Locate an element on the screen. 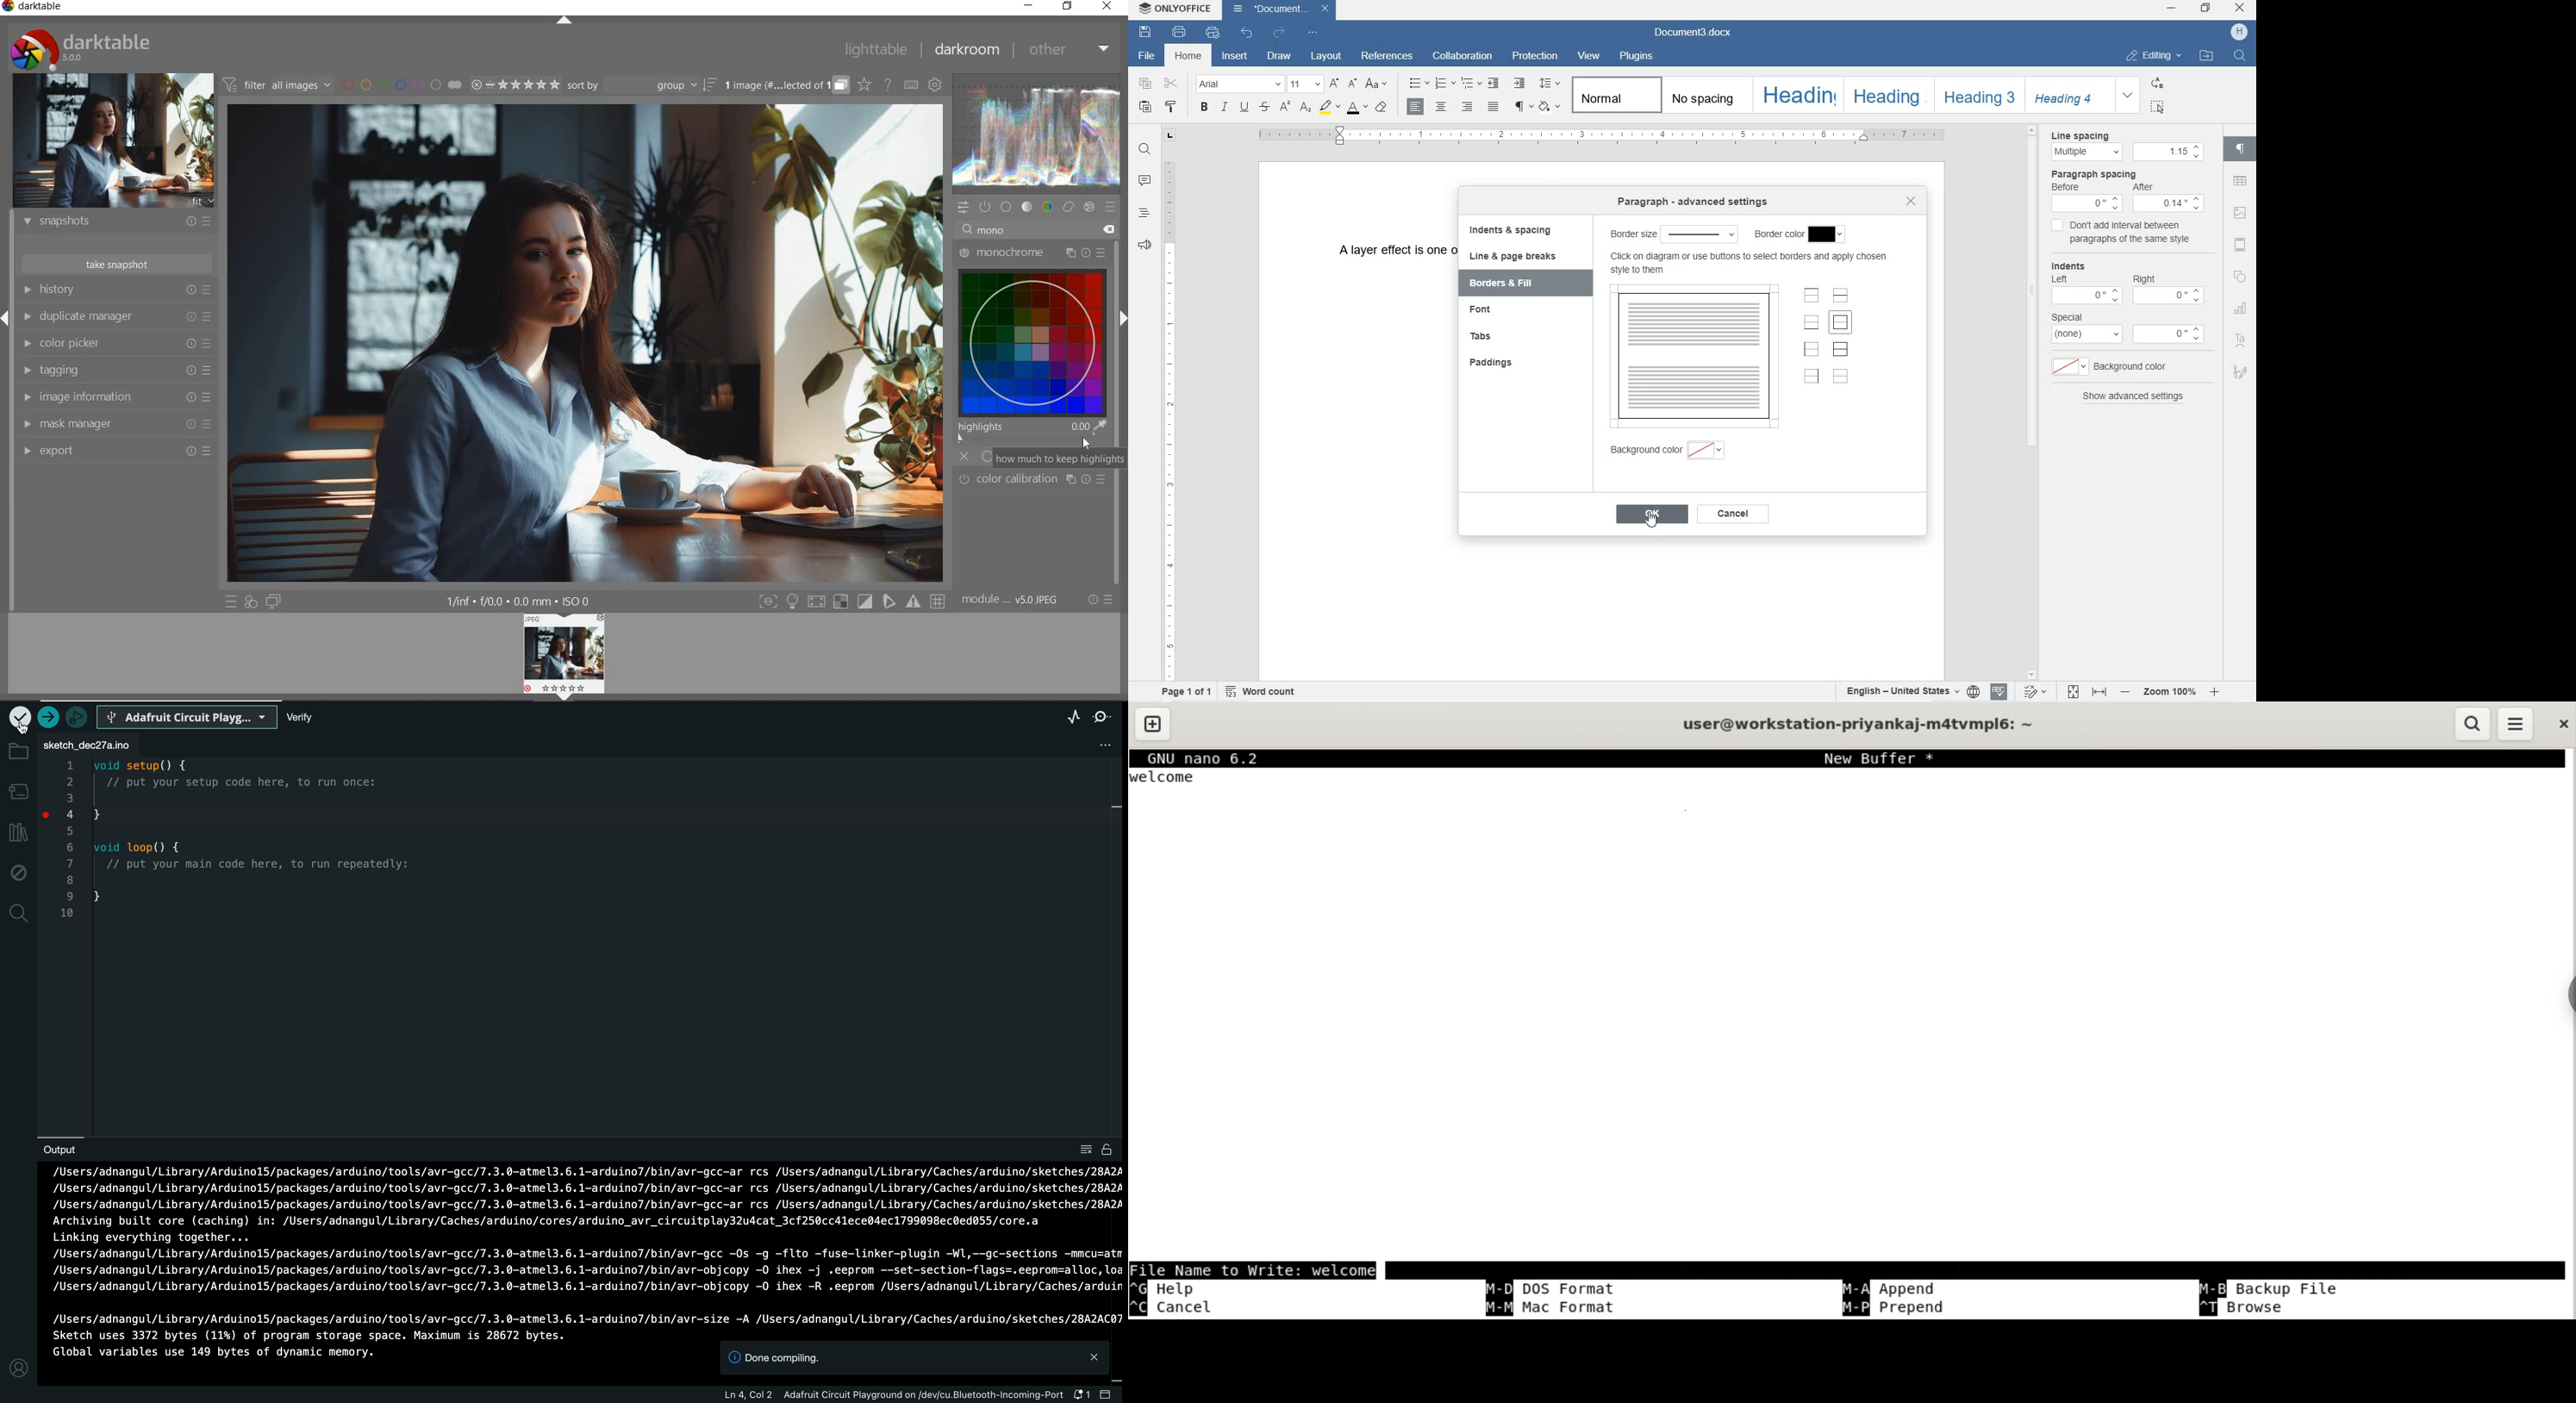  font is located at coordinates (1502, 313).